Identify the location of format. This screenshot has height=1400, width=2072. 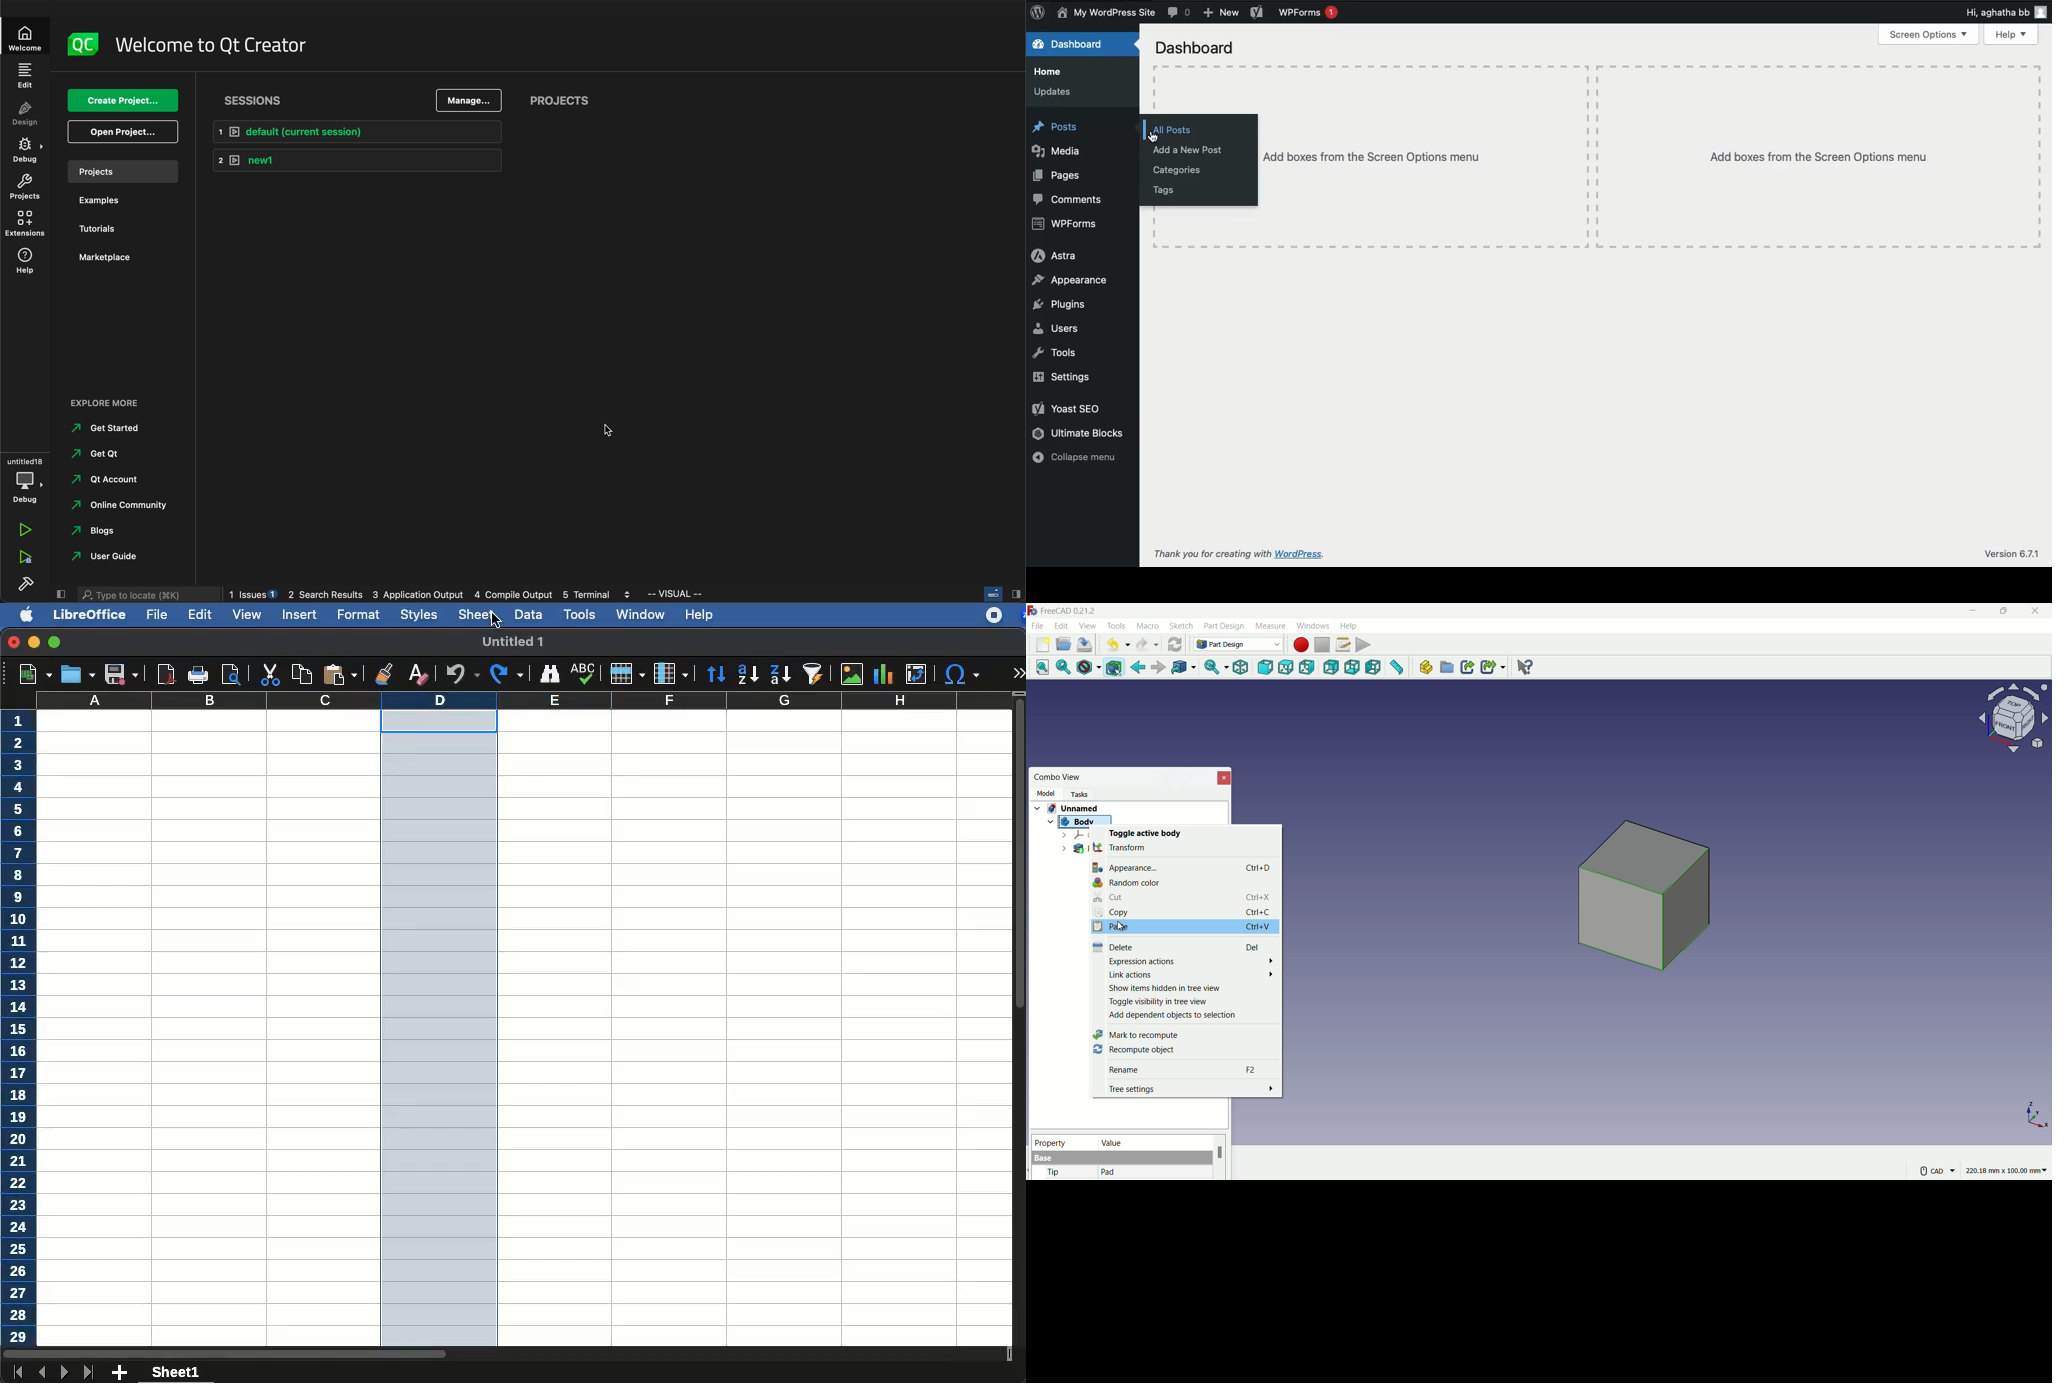
(359, 615).